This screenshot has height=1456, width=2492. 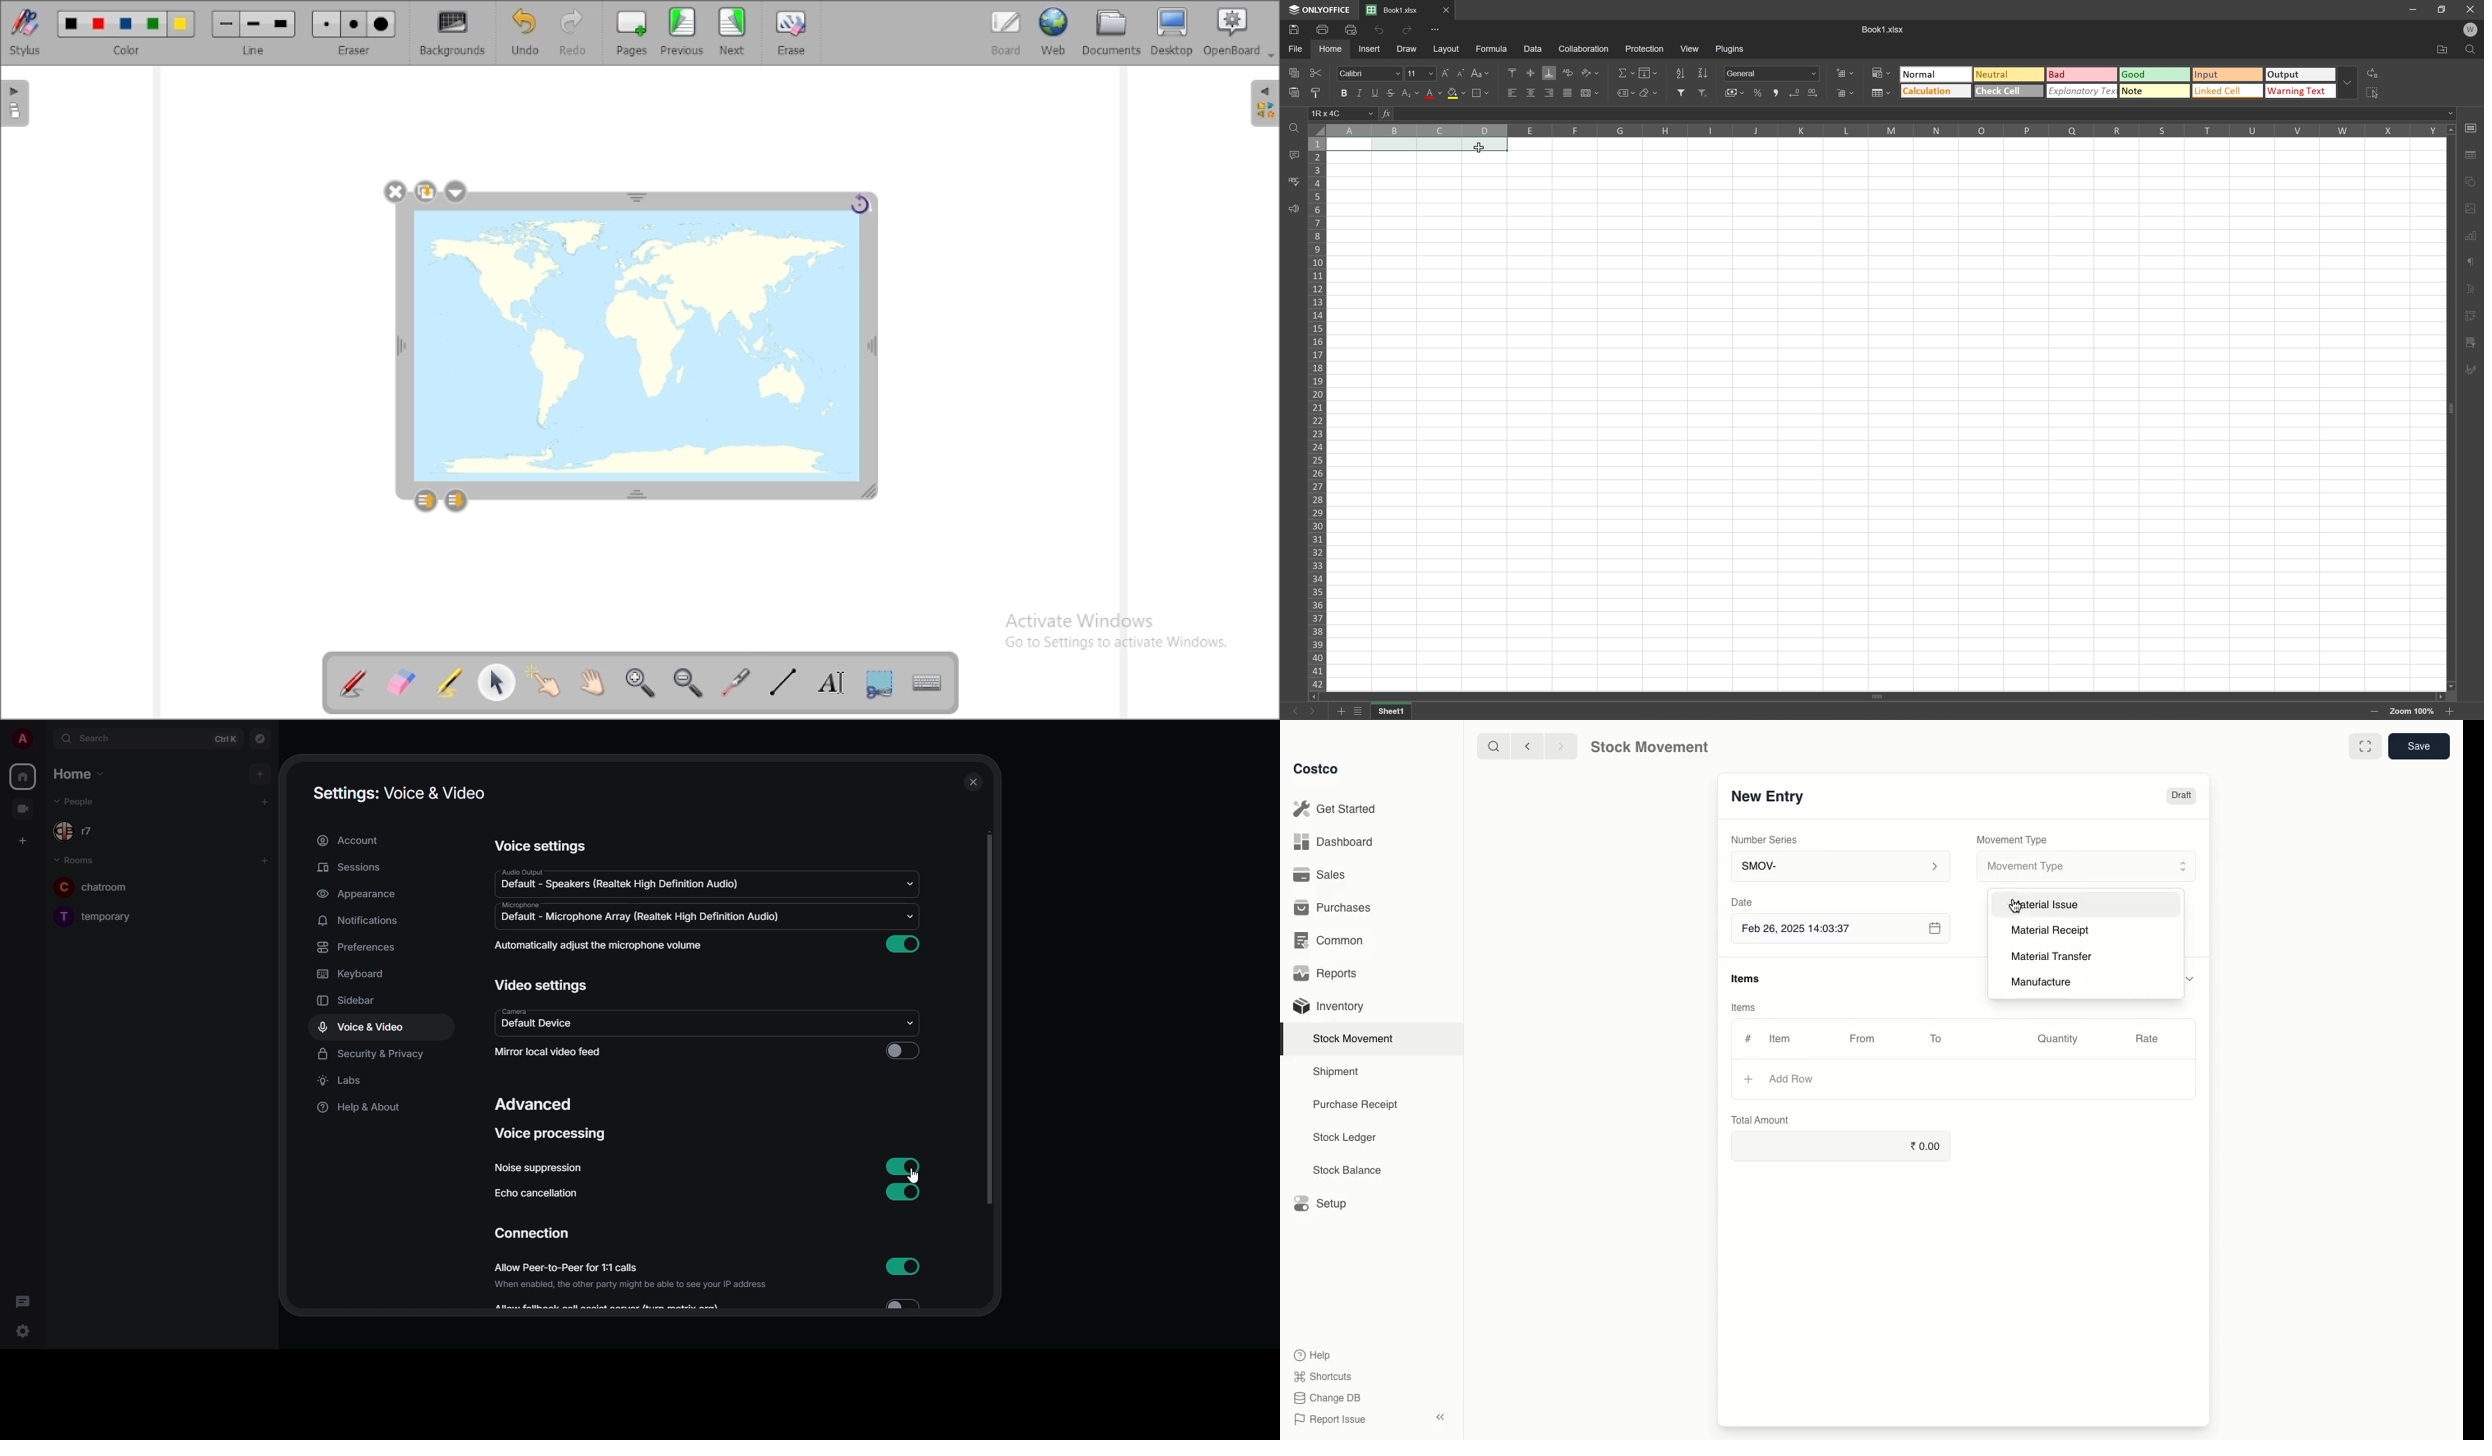 What do you see at coordinates (2229, 91) in the screenshot?
I see `Linked cell` at bounding box center [2229, 91].